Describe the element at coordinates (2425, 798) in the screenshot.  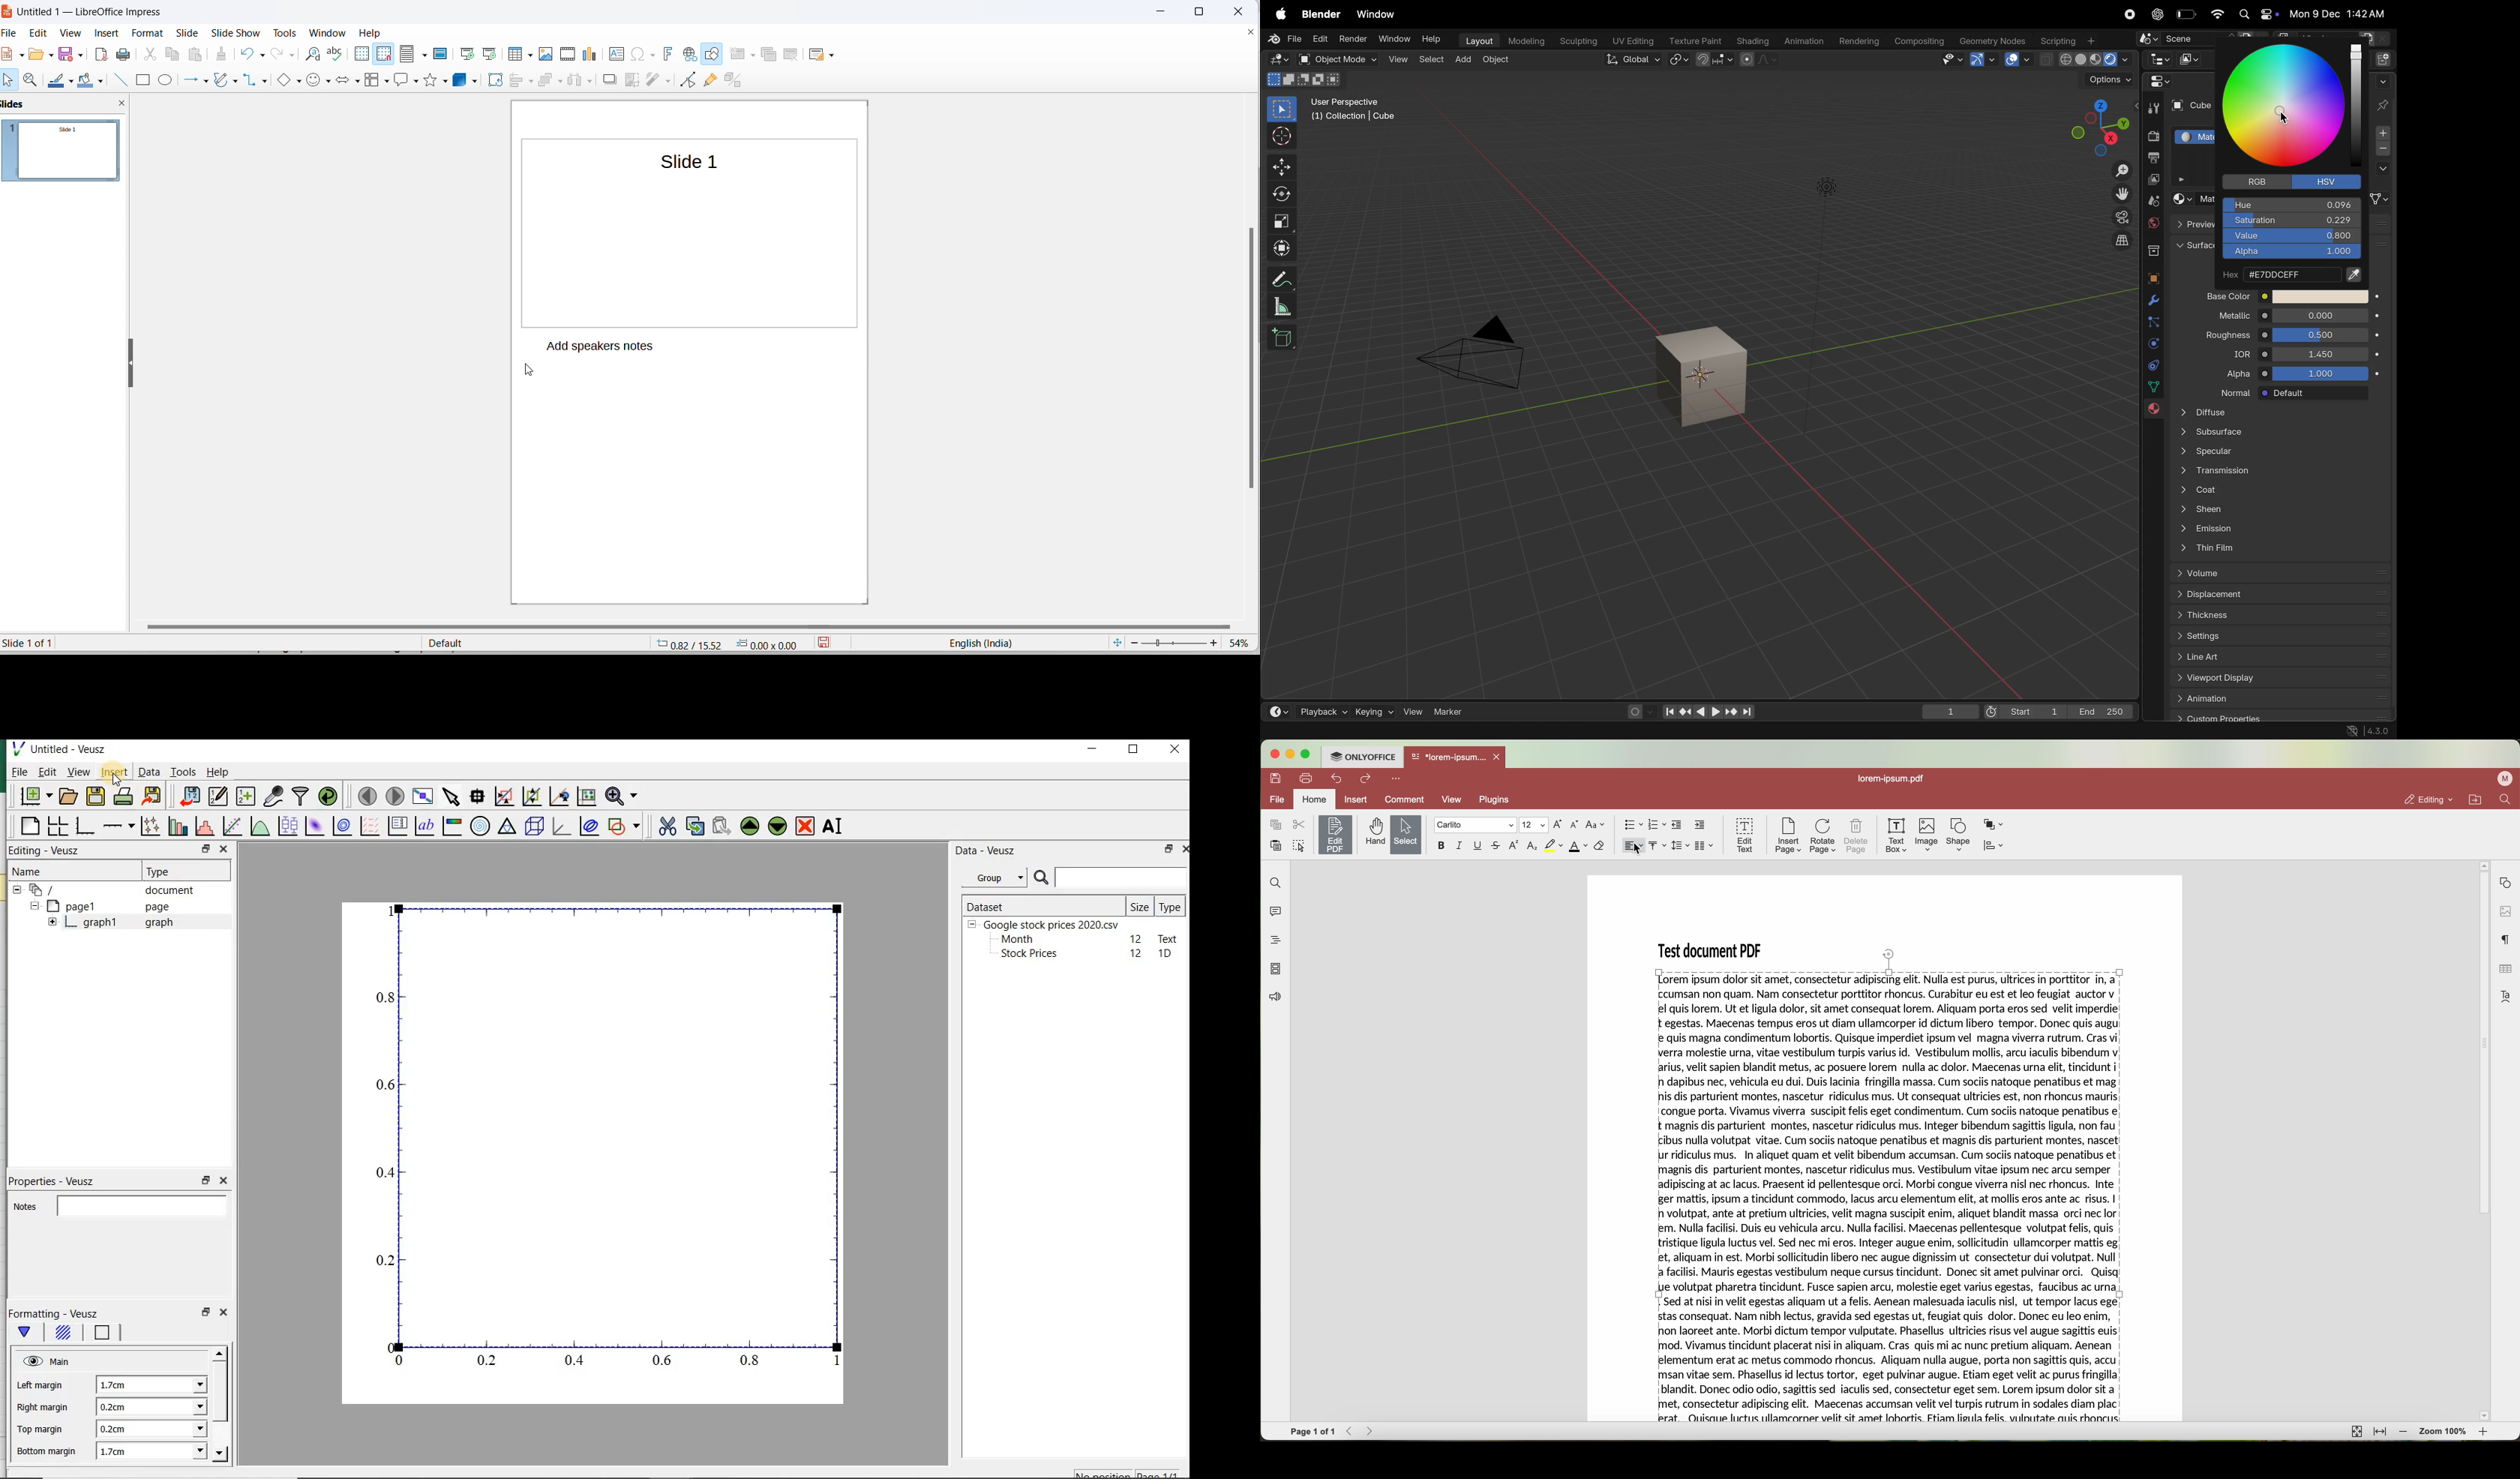
I see `editing` at that location.